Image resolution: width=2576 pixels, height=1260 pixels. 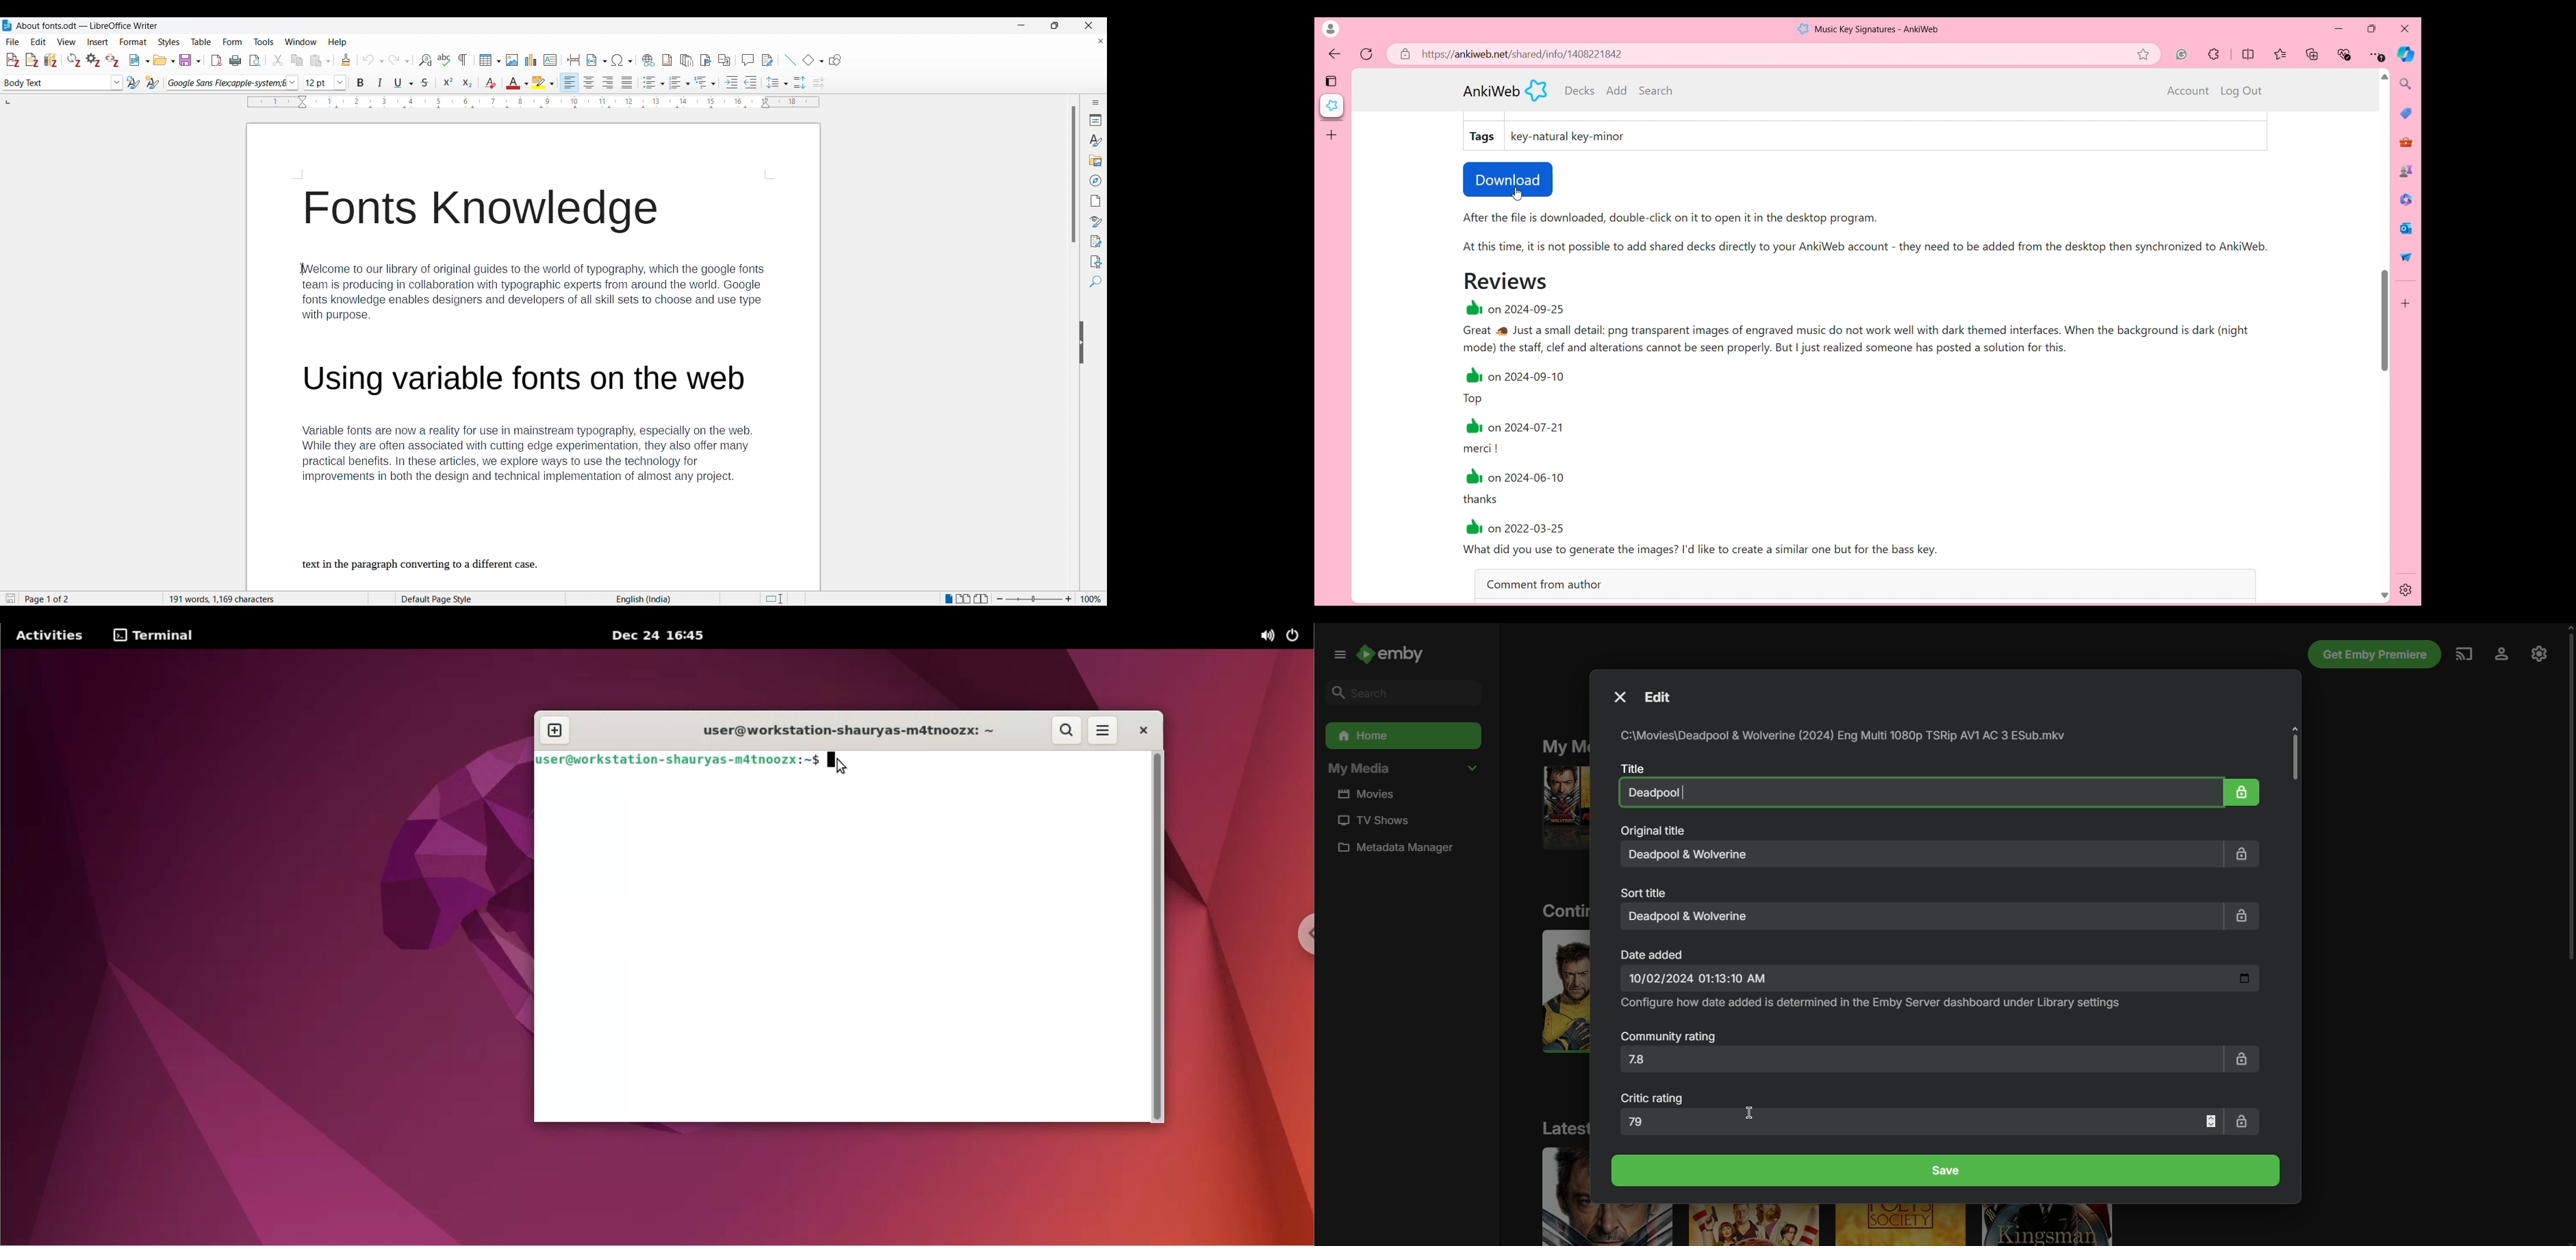 What do you see at coordinates (1483, 137) in the screenshot?
I see `Tags` at bounding box center [1483, 137].